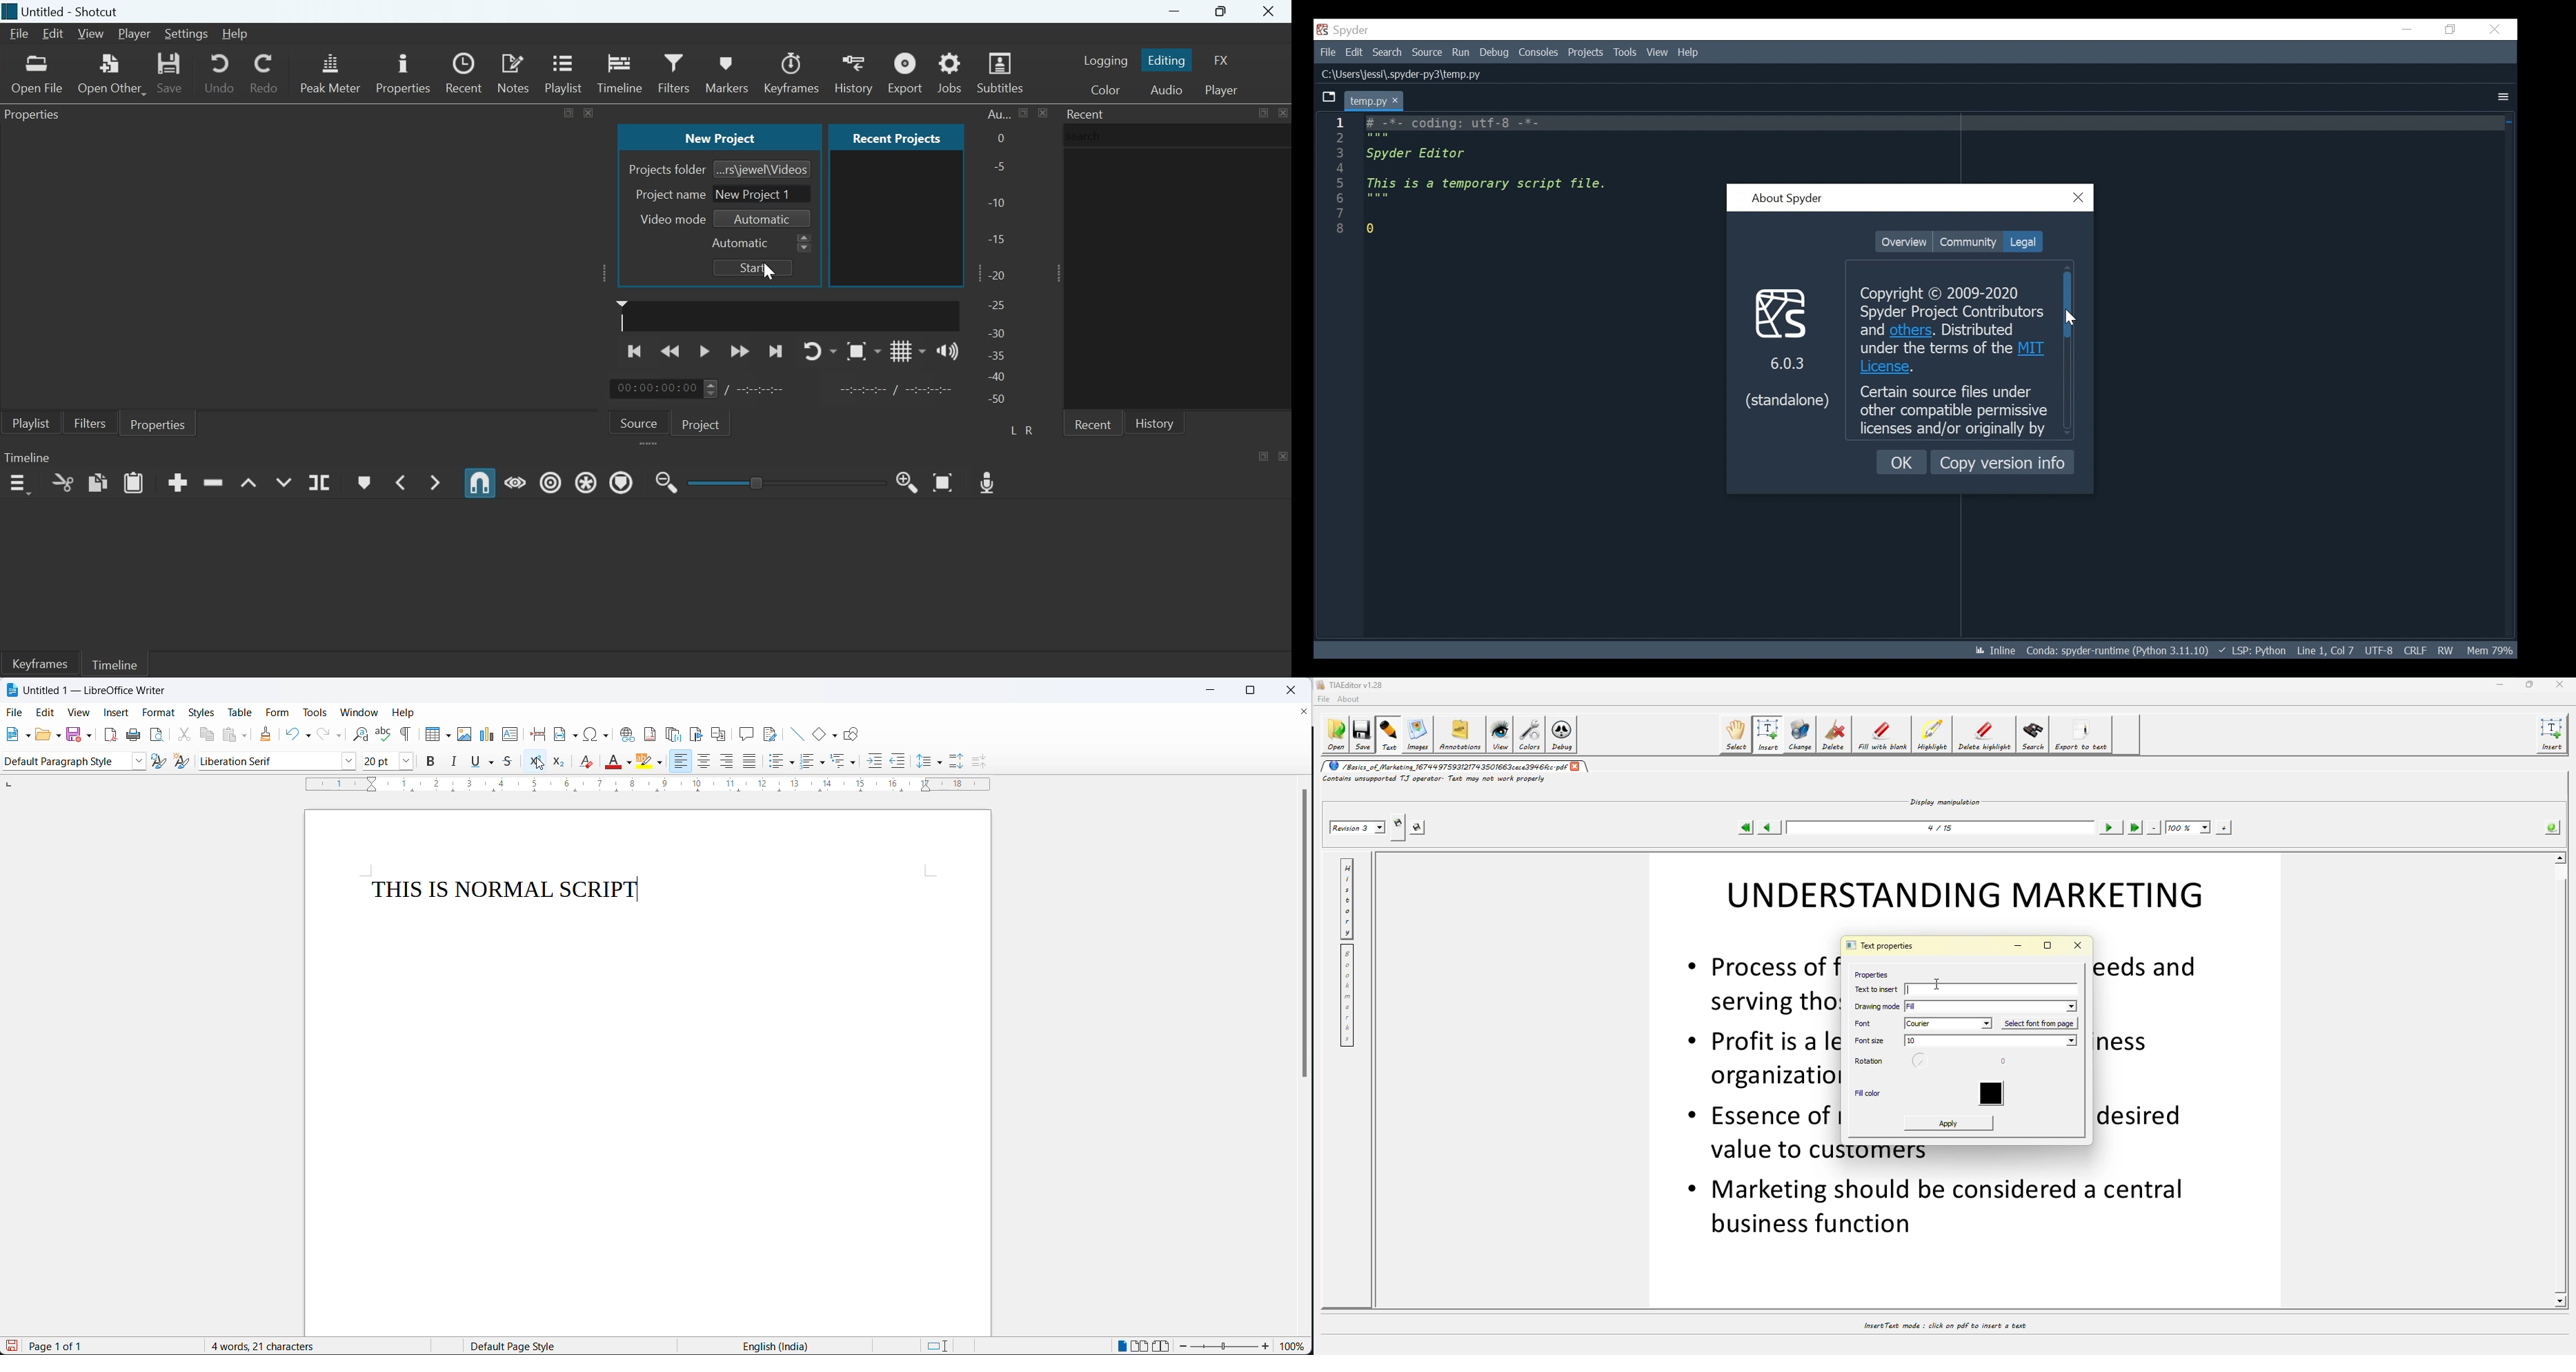  What do you see at coordinates (112, 73) in the screenshot?
I see `Open a device, stream or generator` at bounding box center [112, 73].